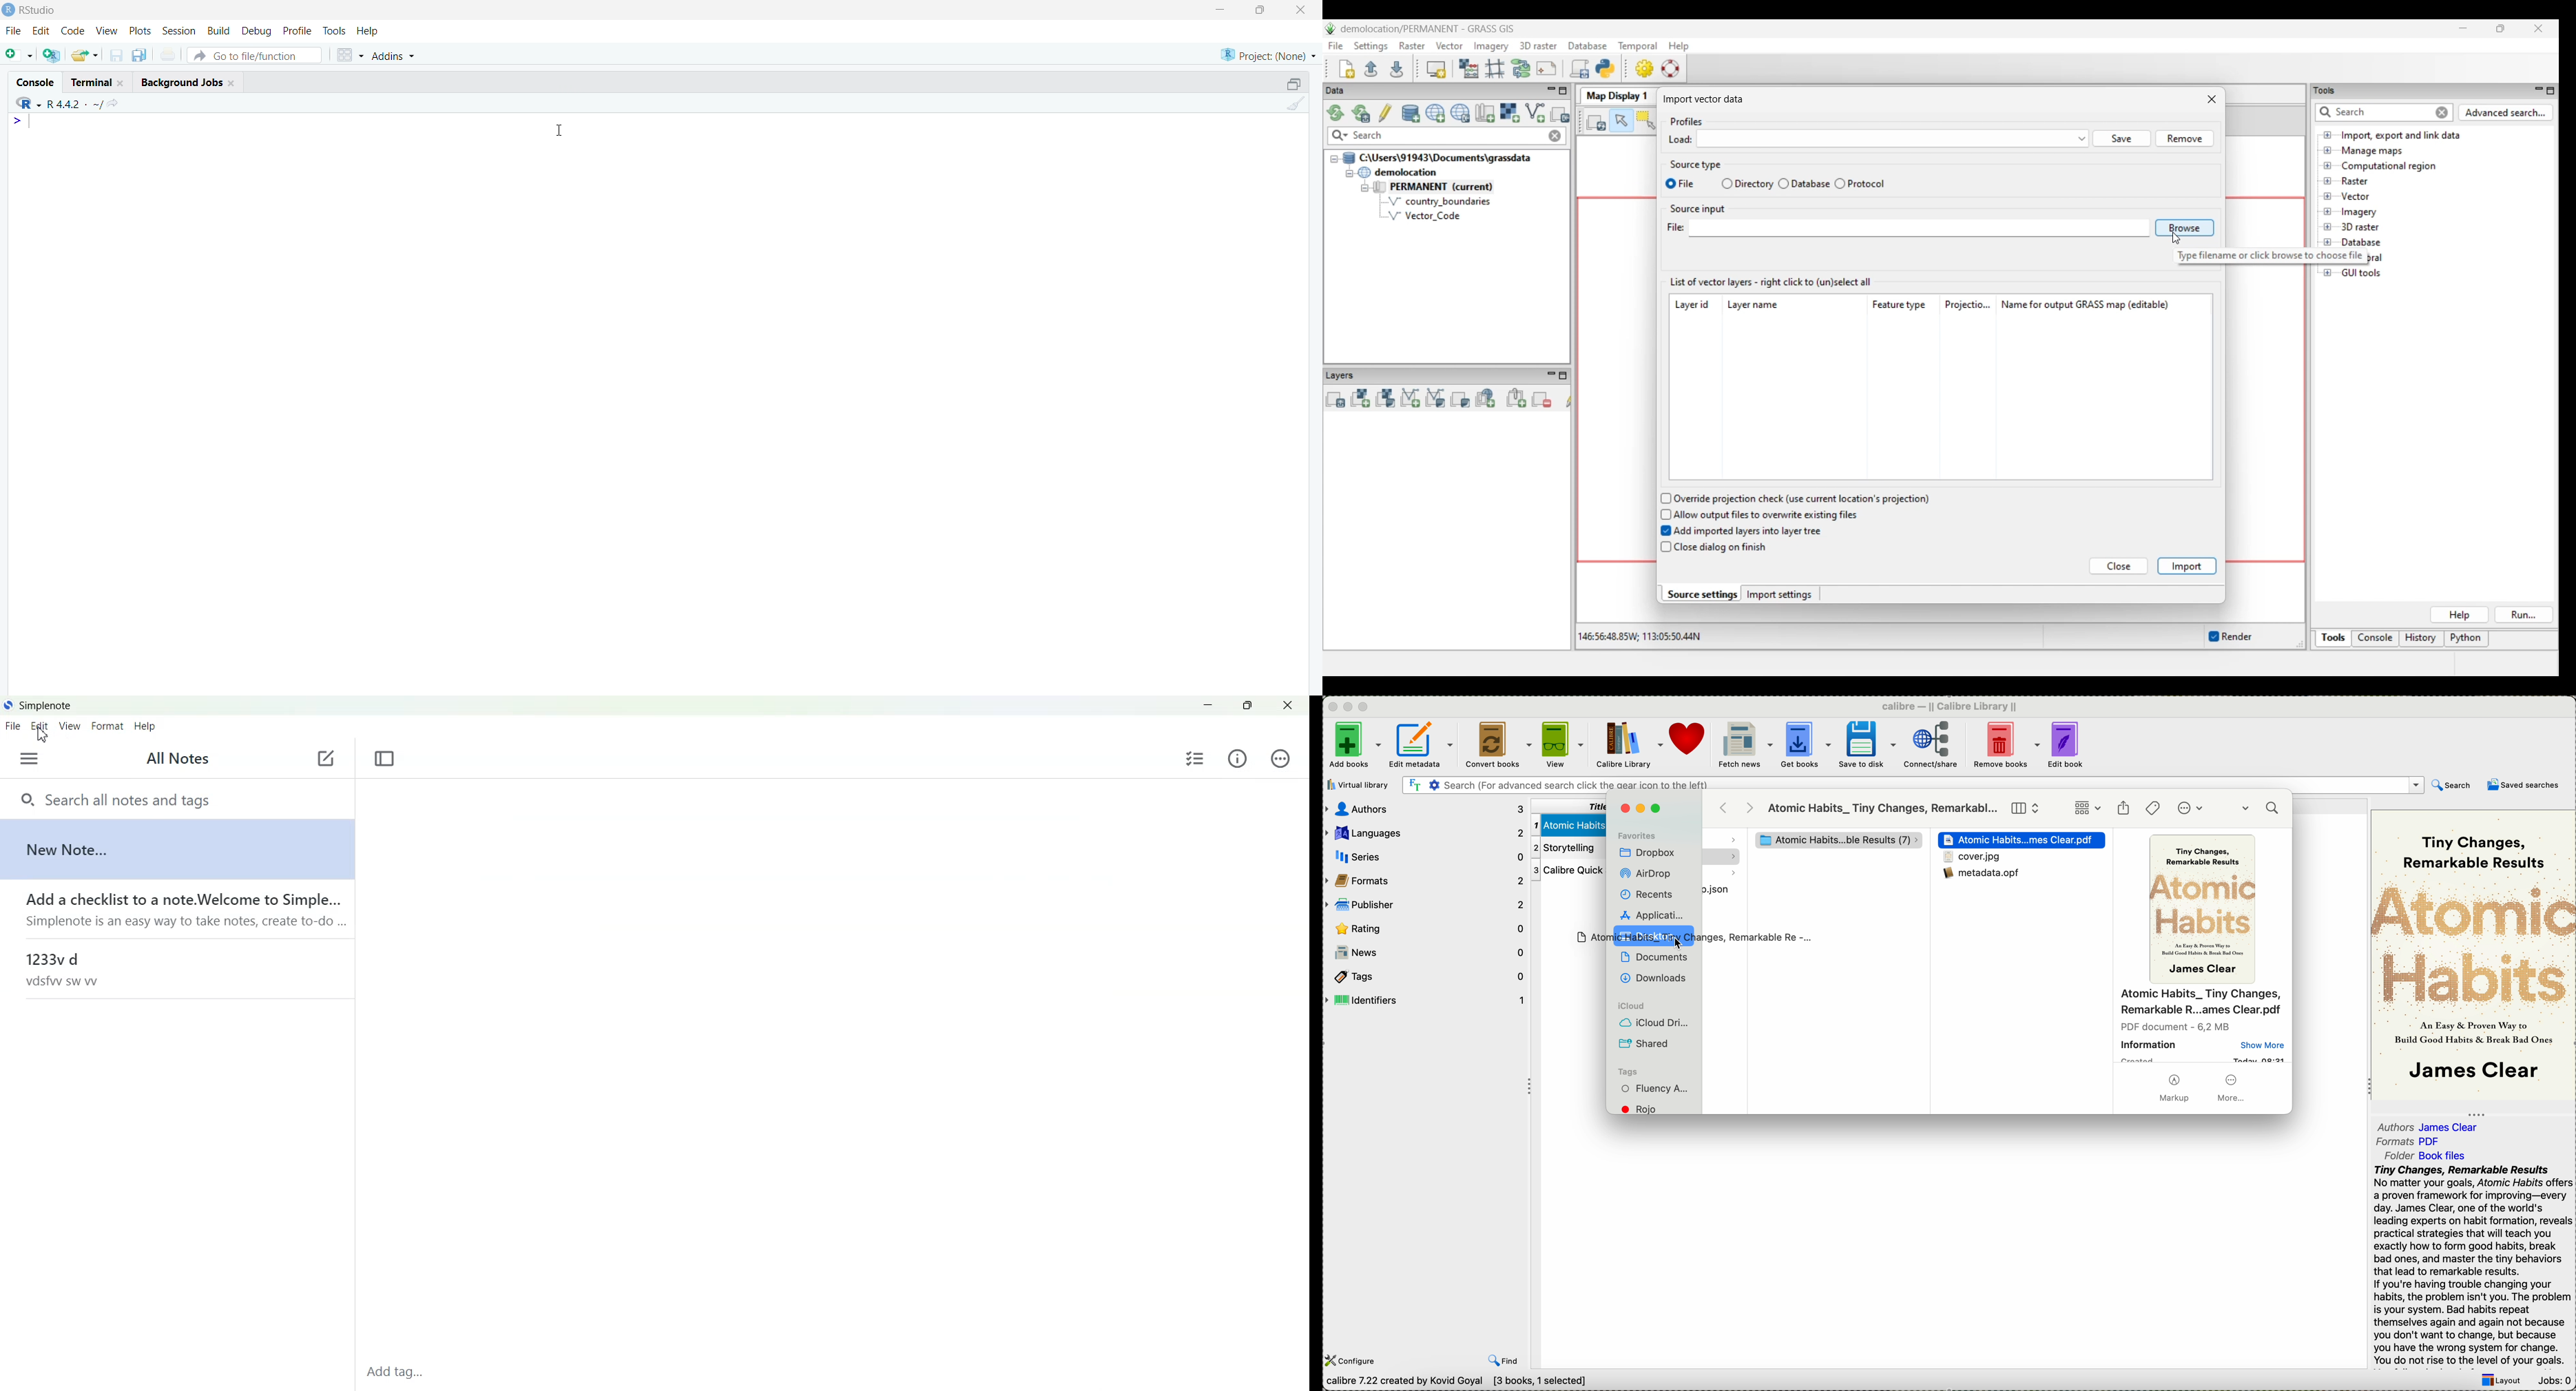 This screenshot has width=2576, height=1400. What do you see at coordinates (1294, 84) in the screenshot?
I see `maximize` at bounding box center [1294, 84].